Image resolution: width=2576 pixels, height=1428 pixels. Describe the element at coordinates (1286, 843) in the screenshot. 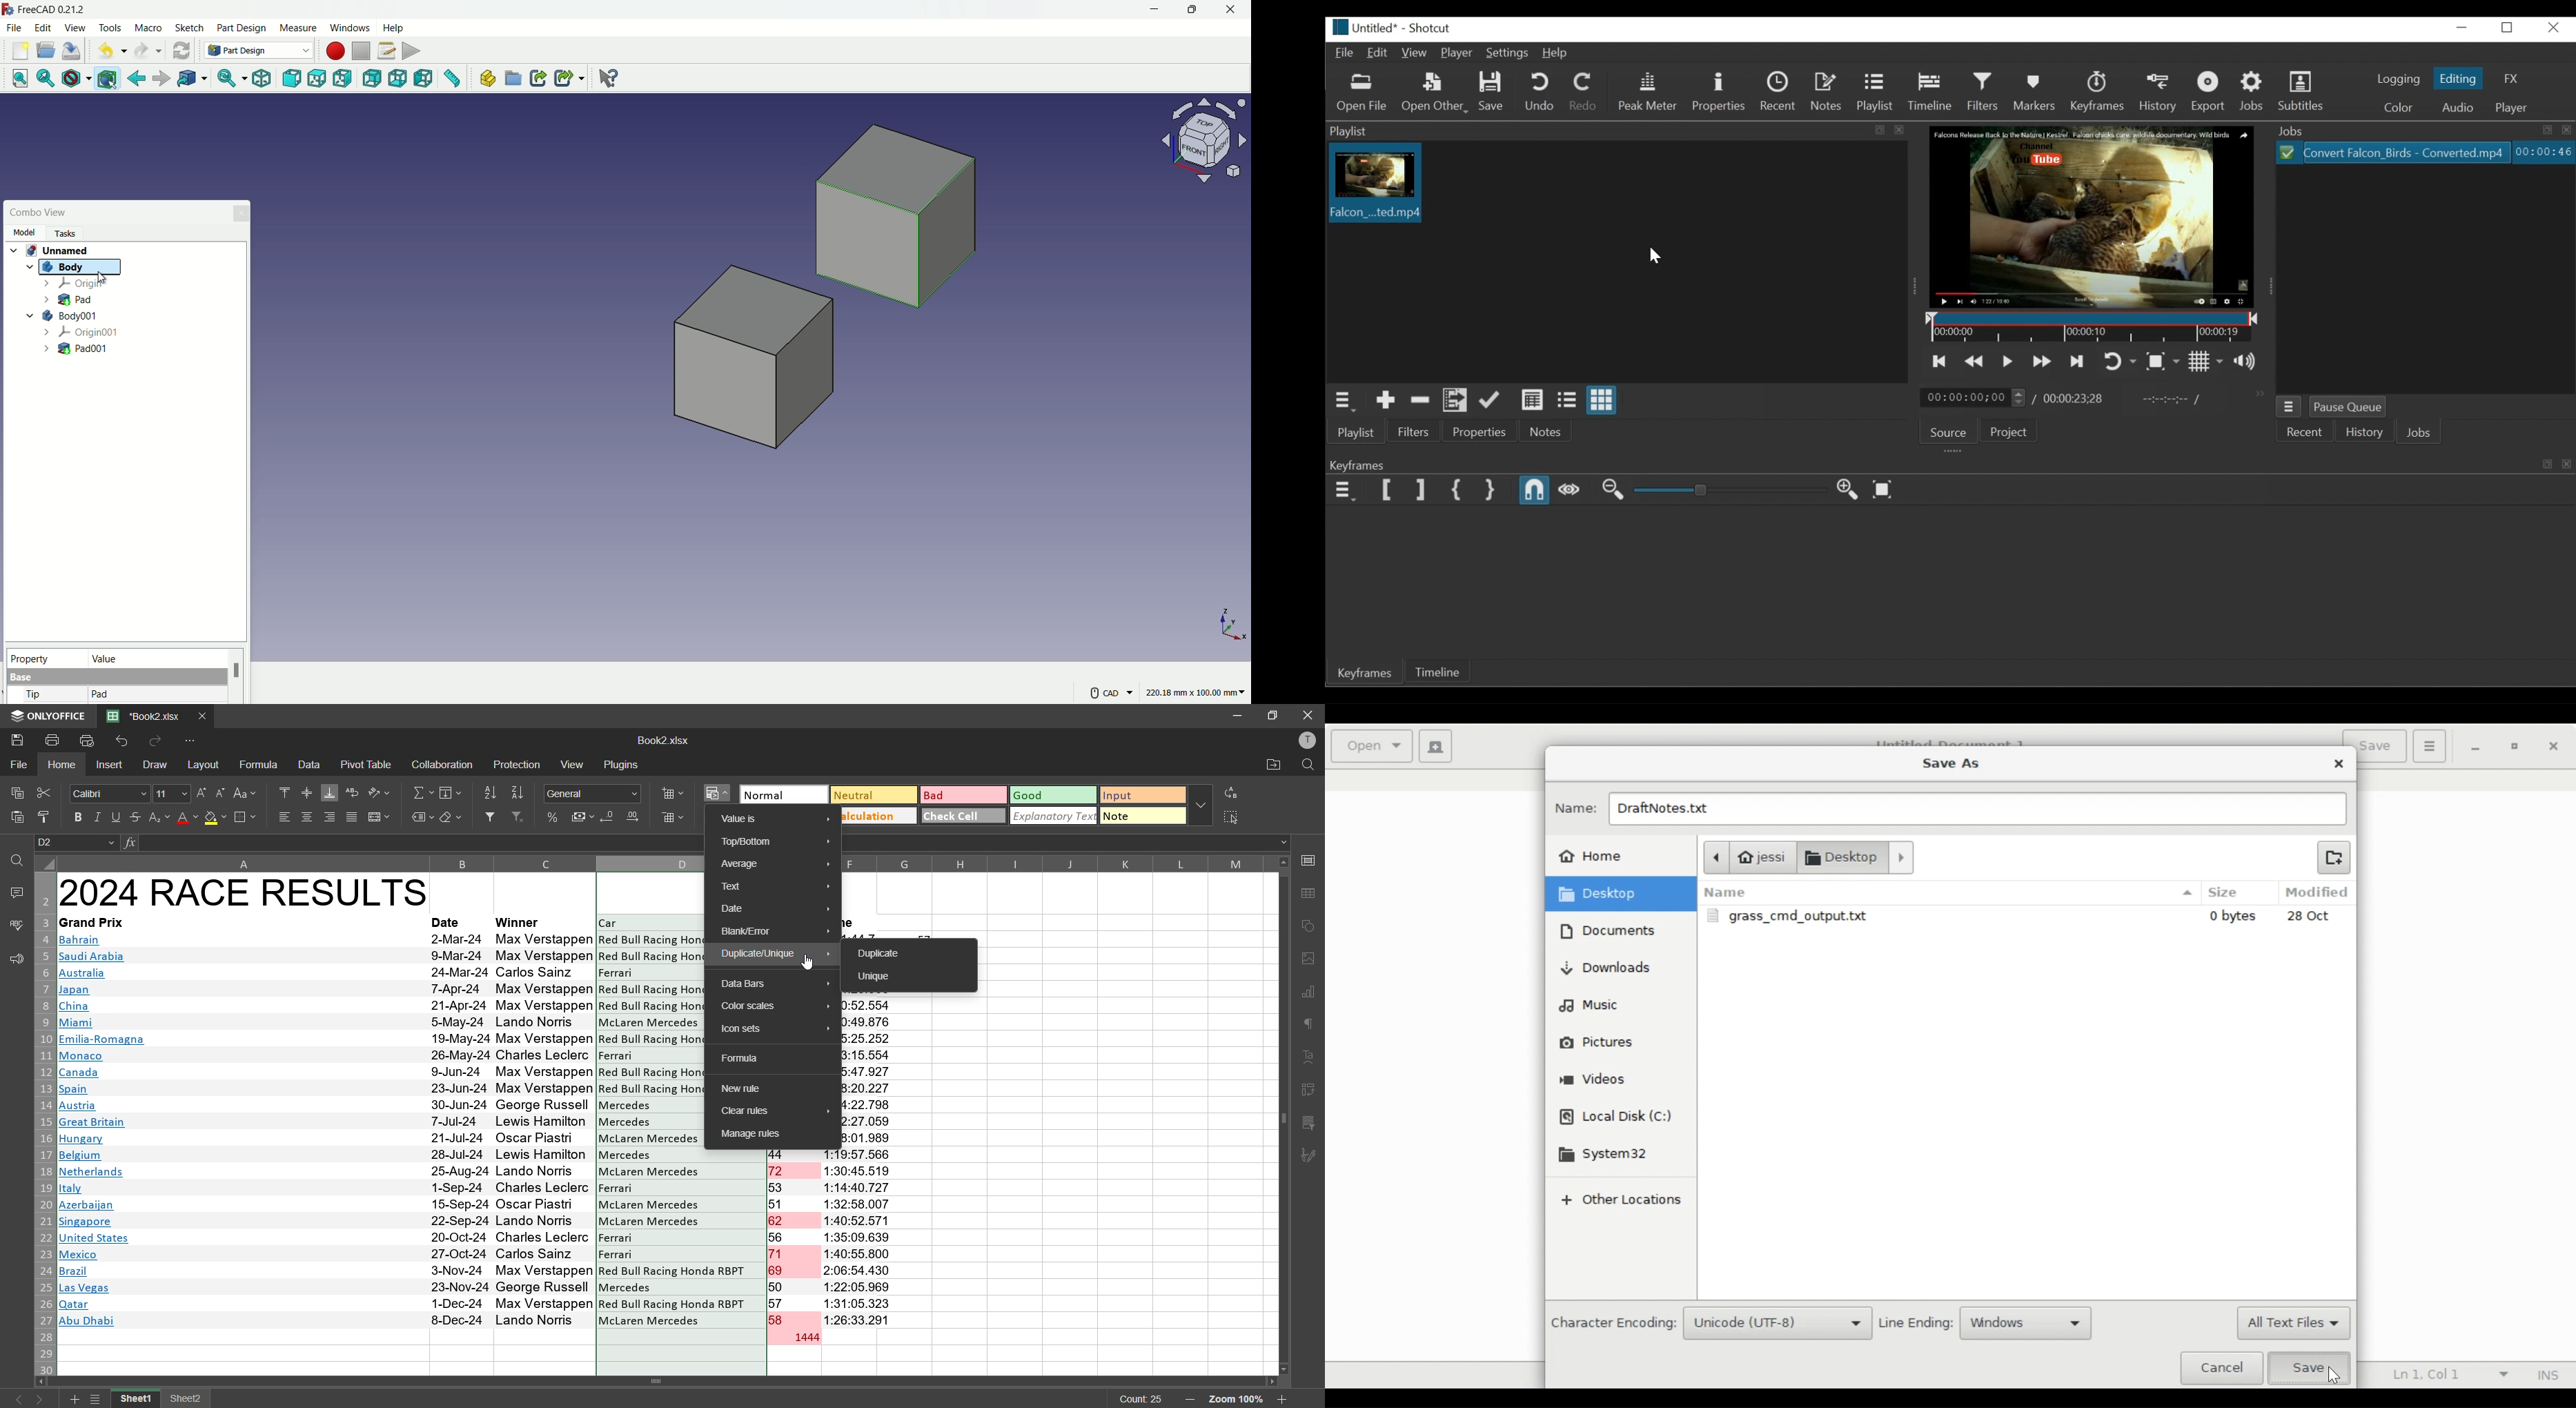

I see `Drop-down ` at that location.